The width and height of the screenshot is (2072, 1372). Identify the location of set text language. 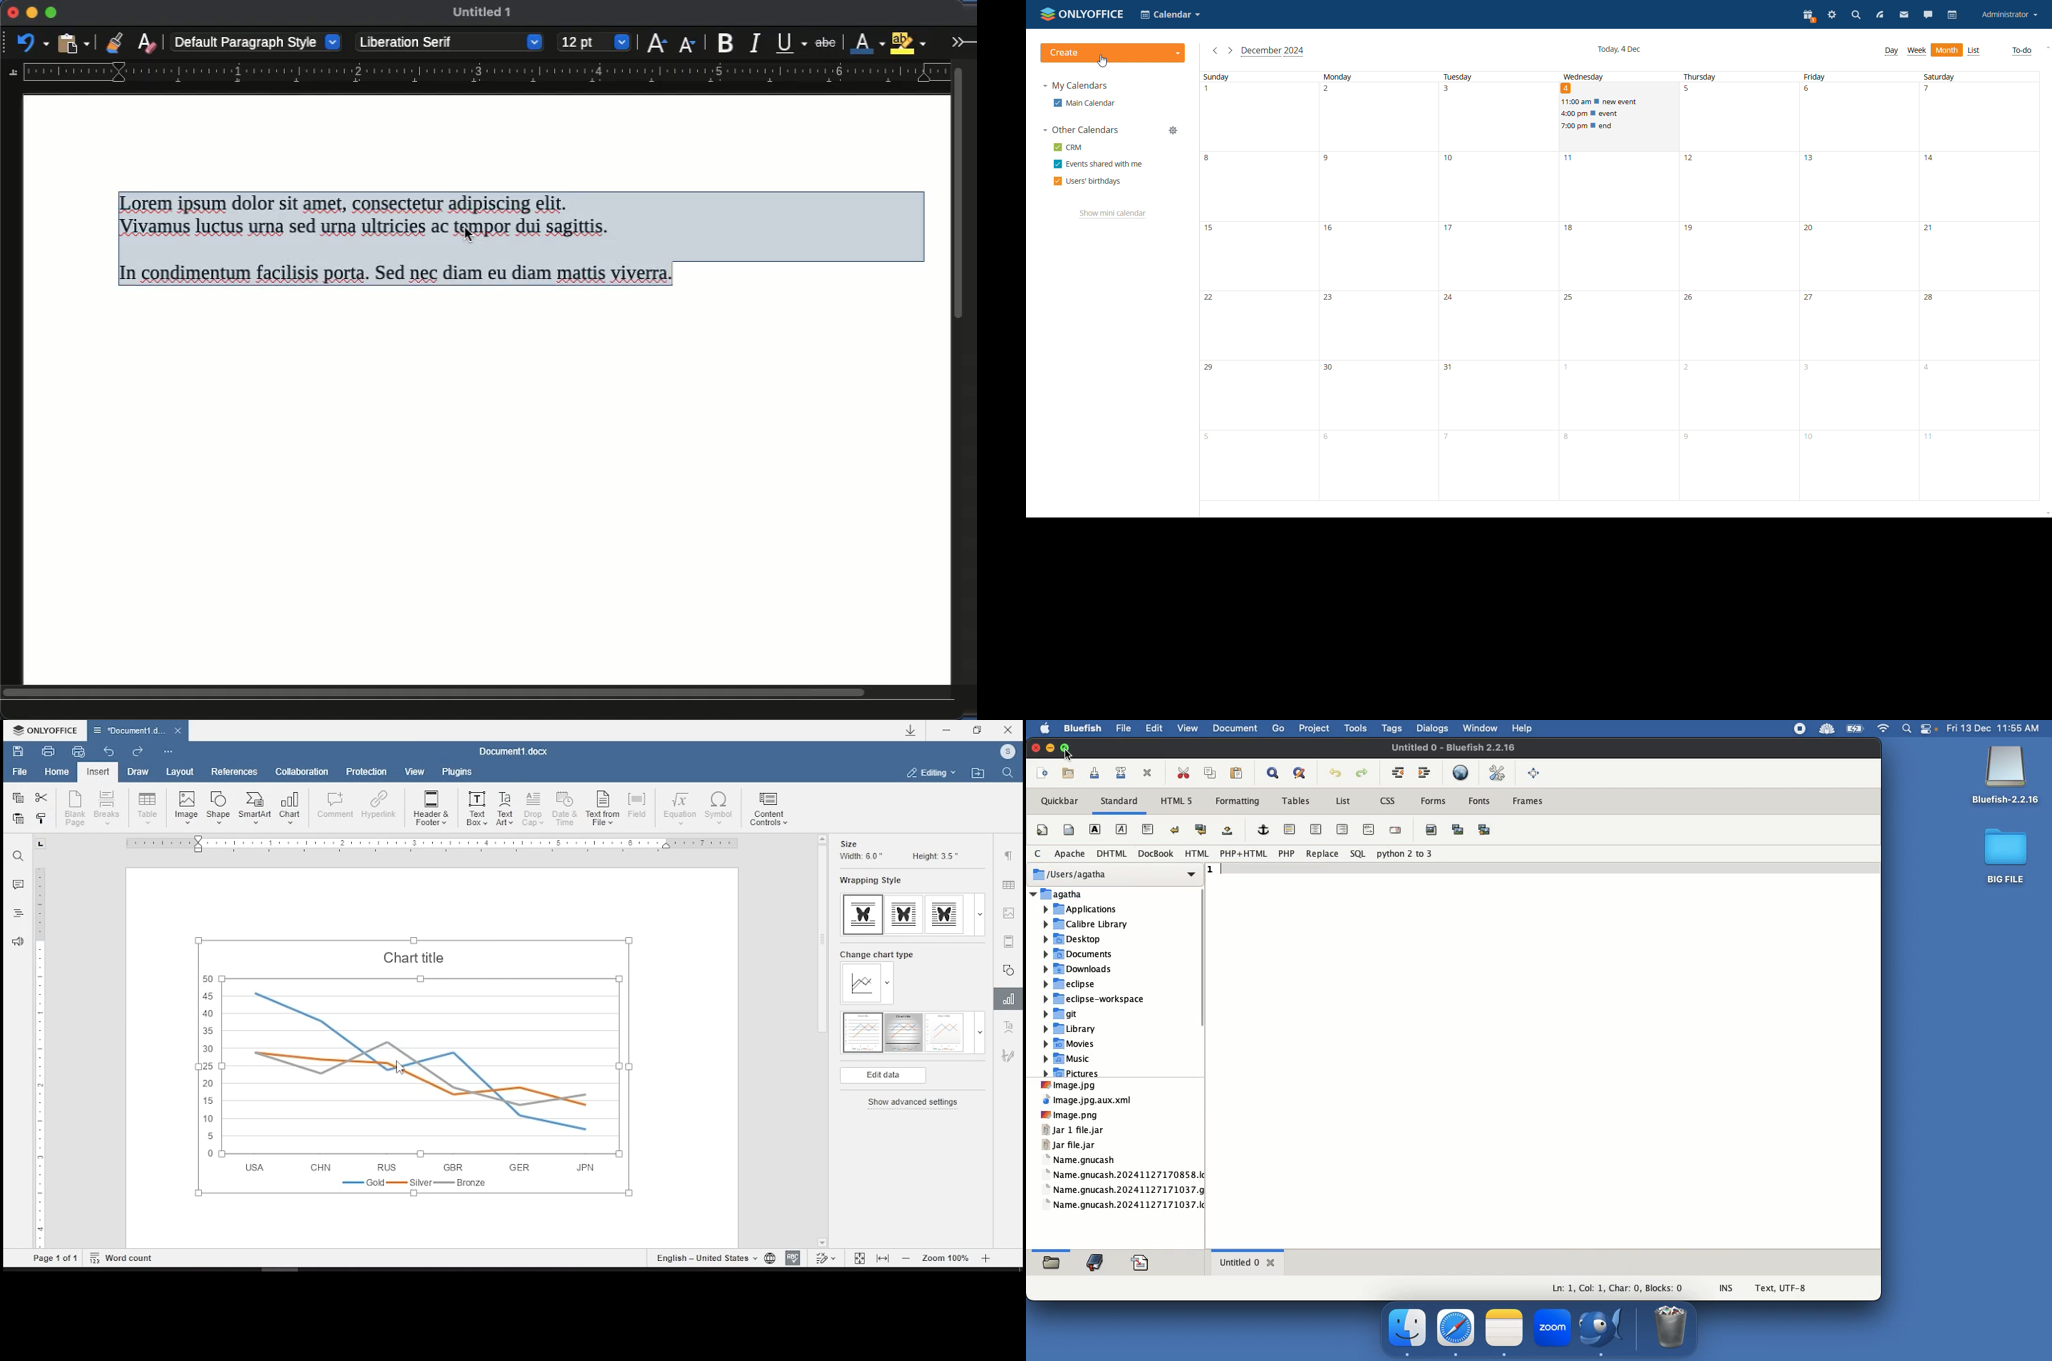
(705, 1258).